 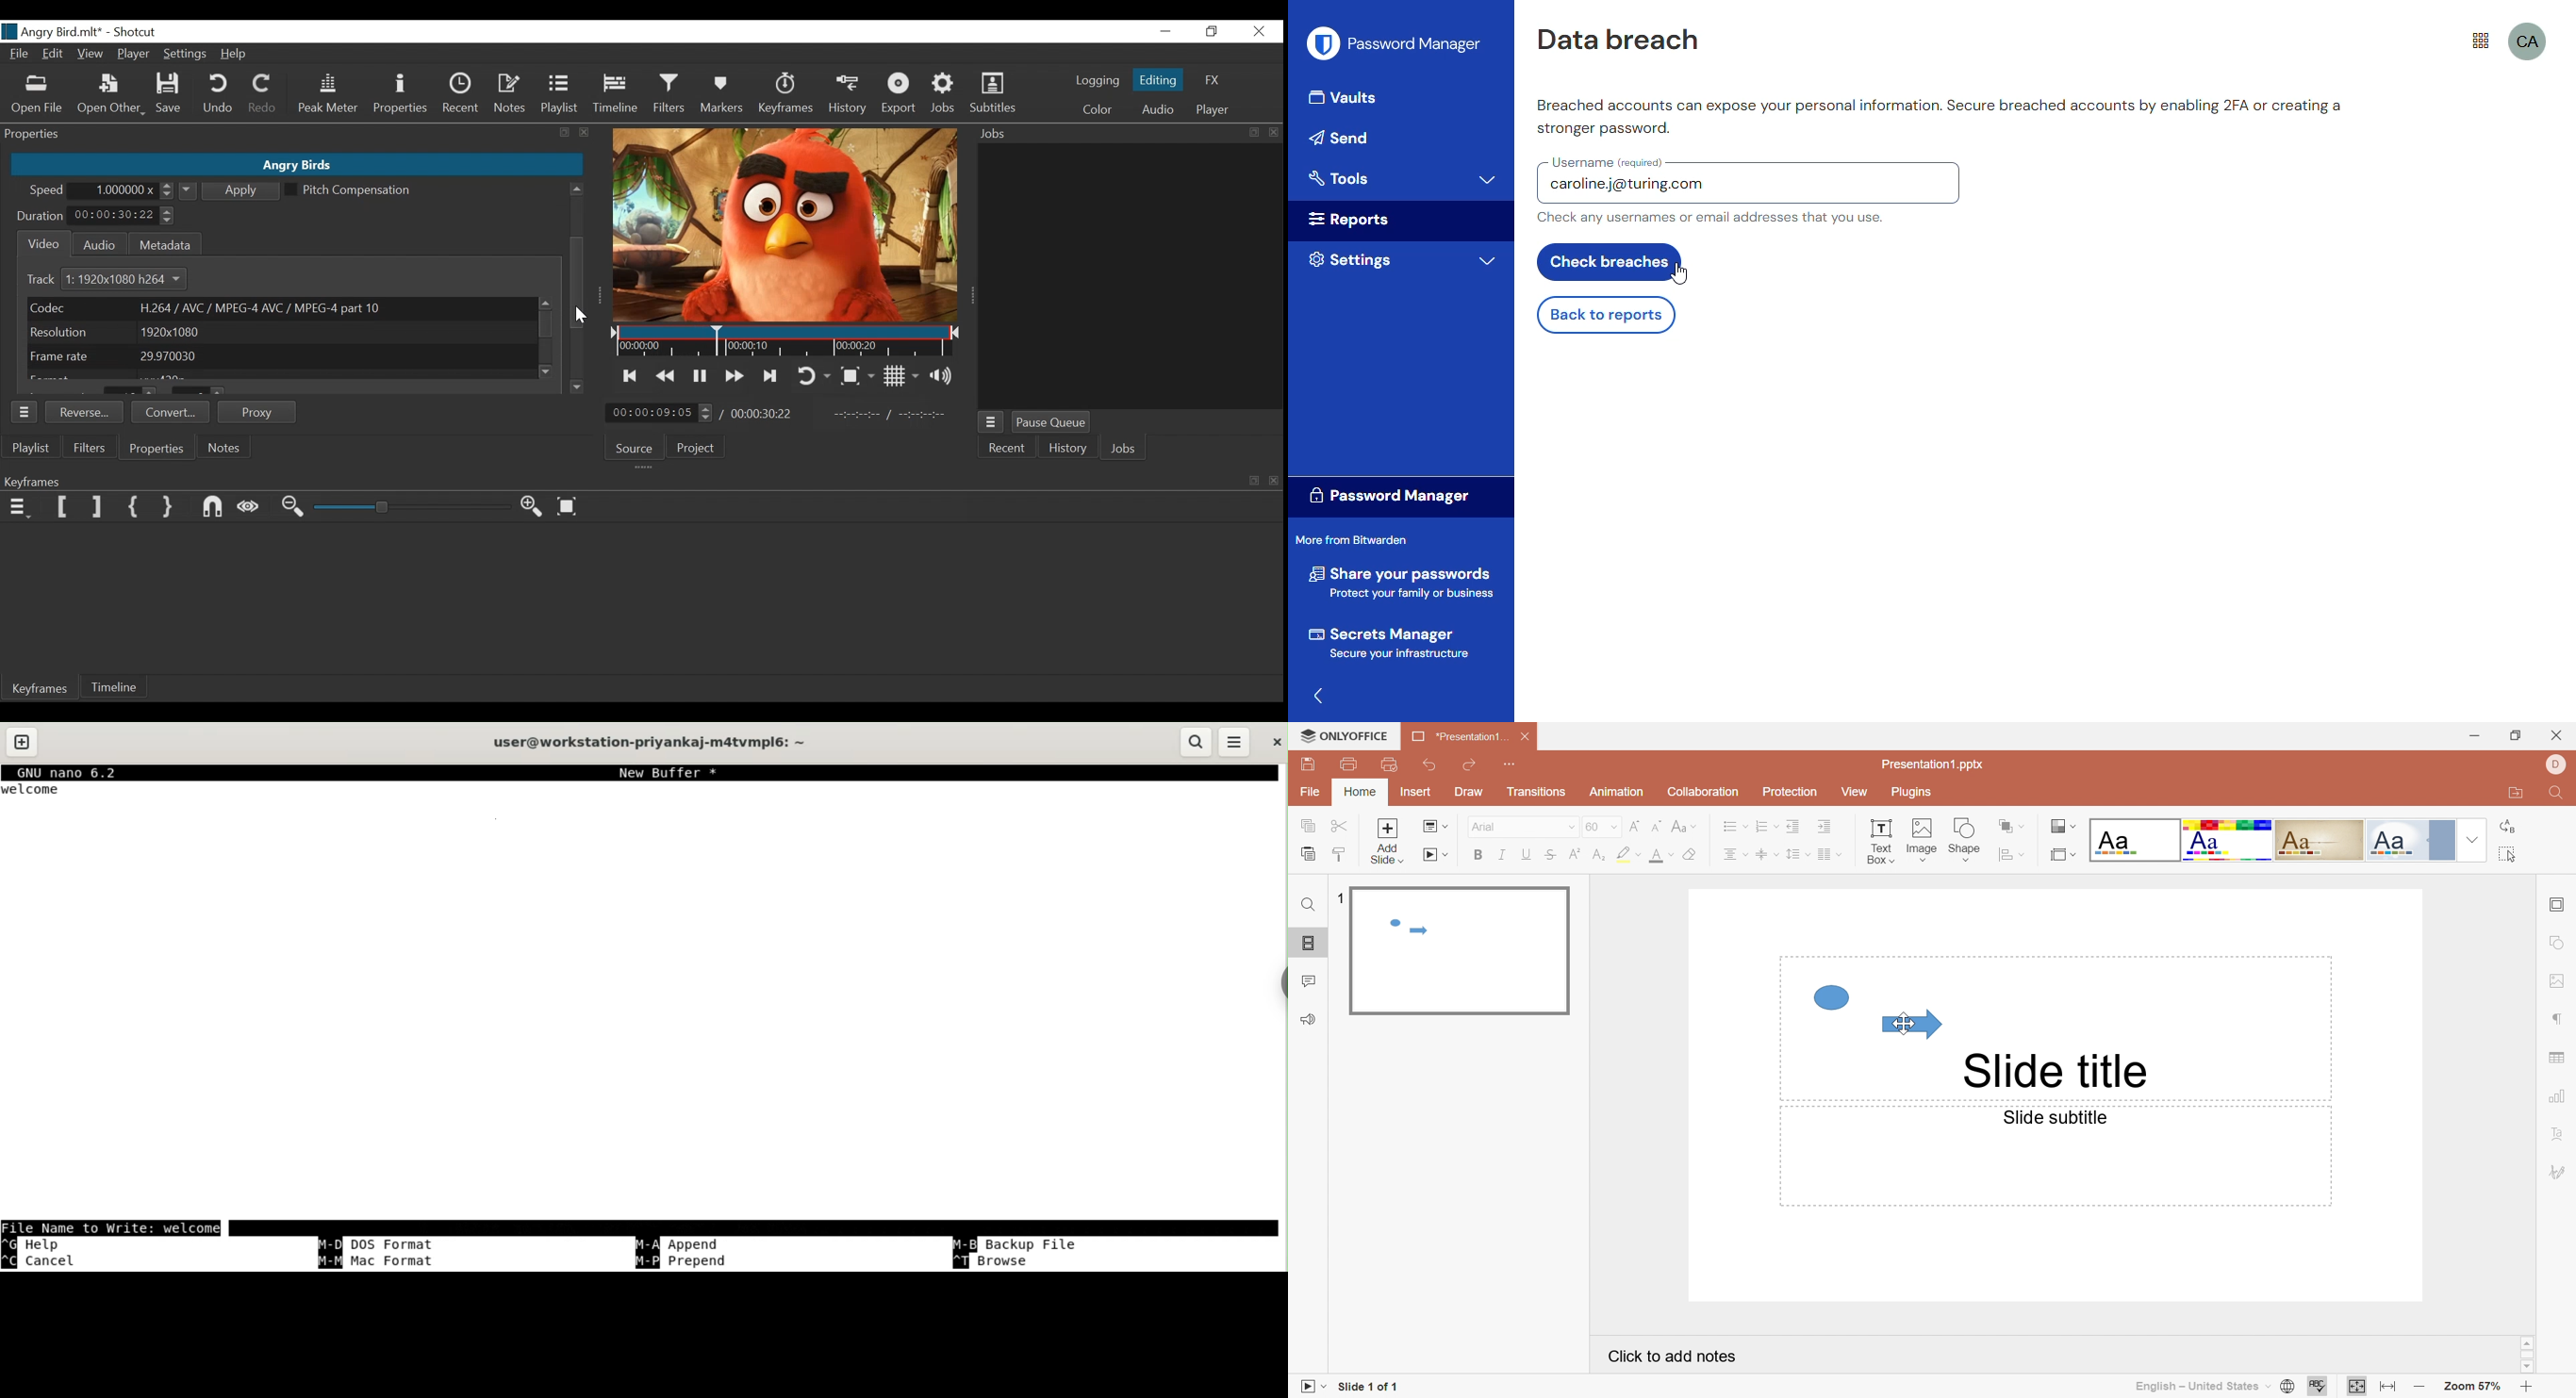 I want to click on Signature settings, so click(x=2559, y=1175).